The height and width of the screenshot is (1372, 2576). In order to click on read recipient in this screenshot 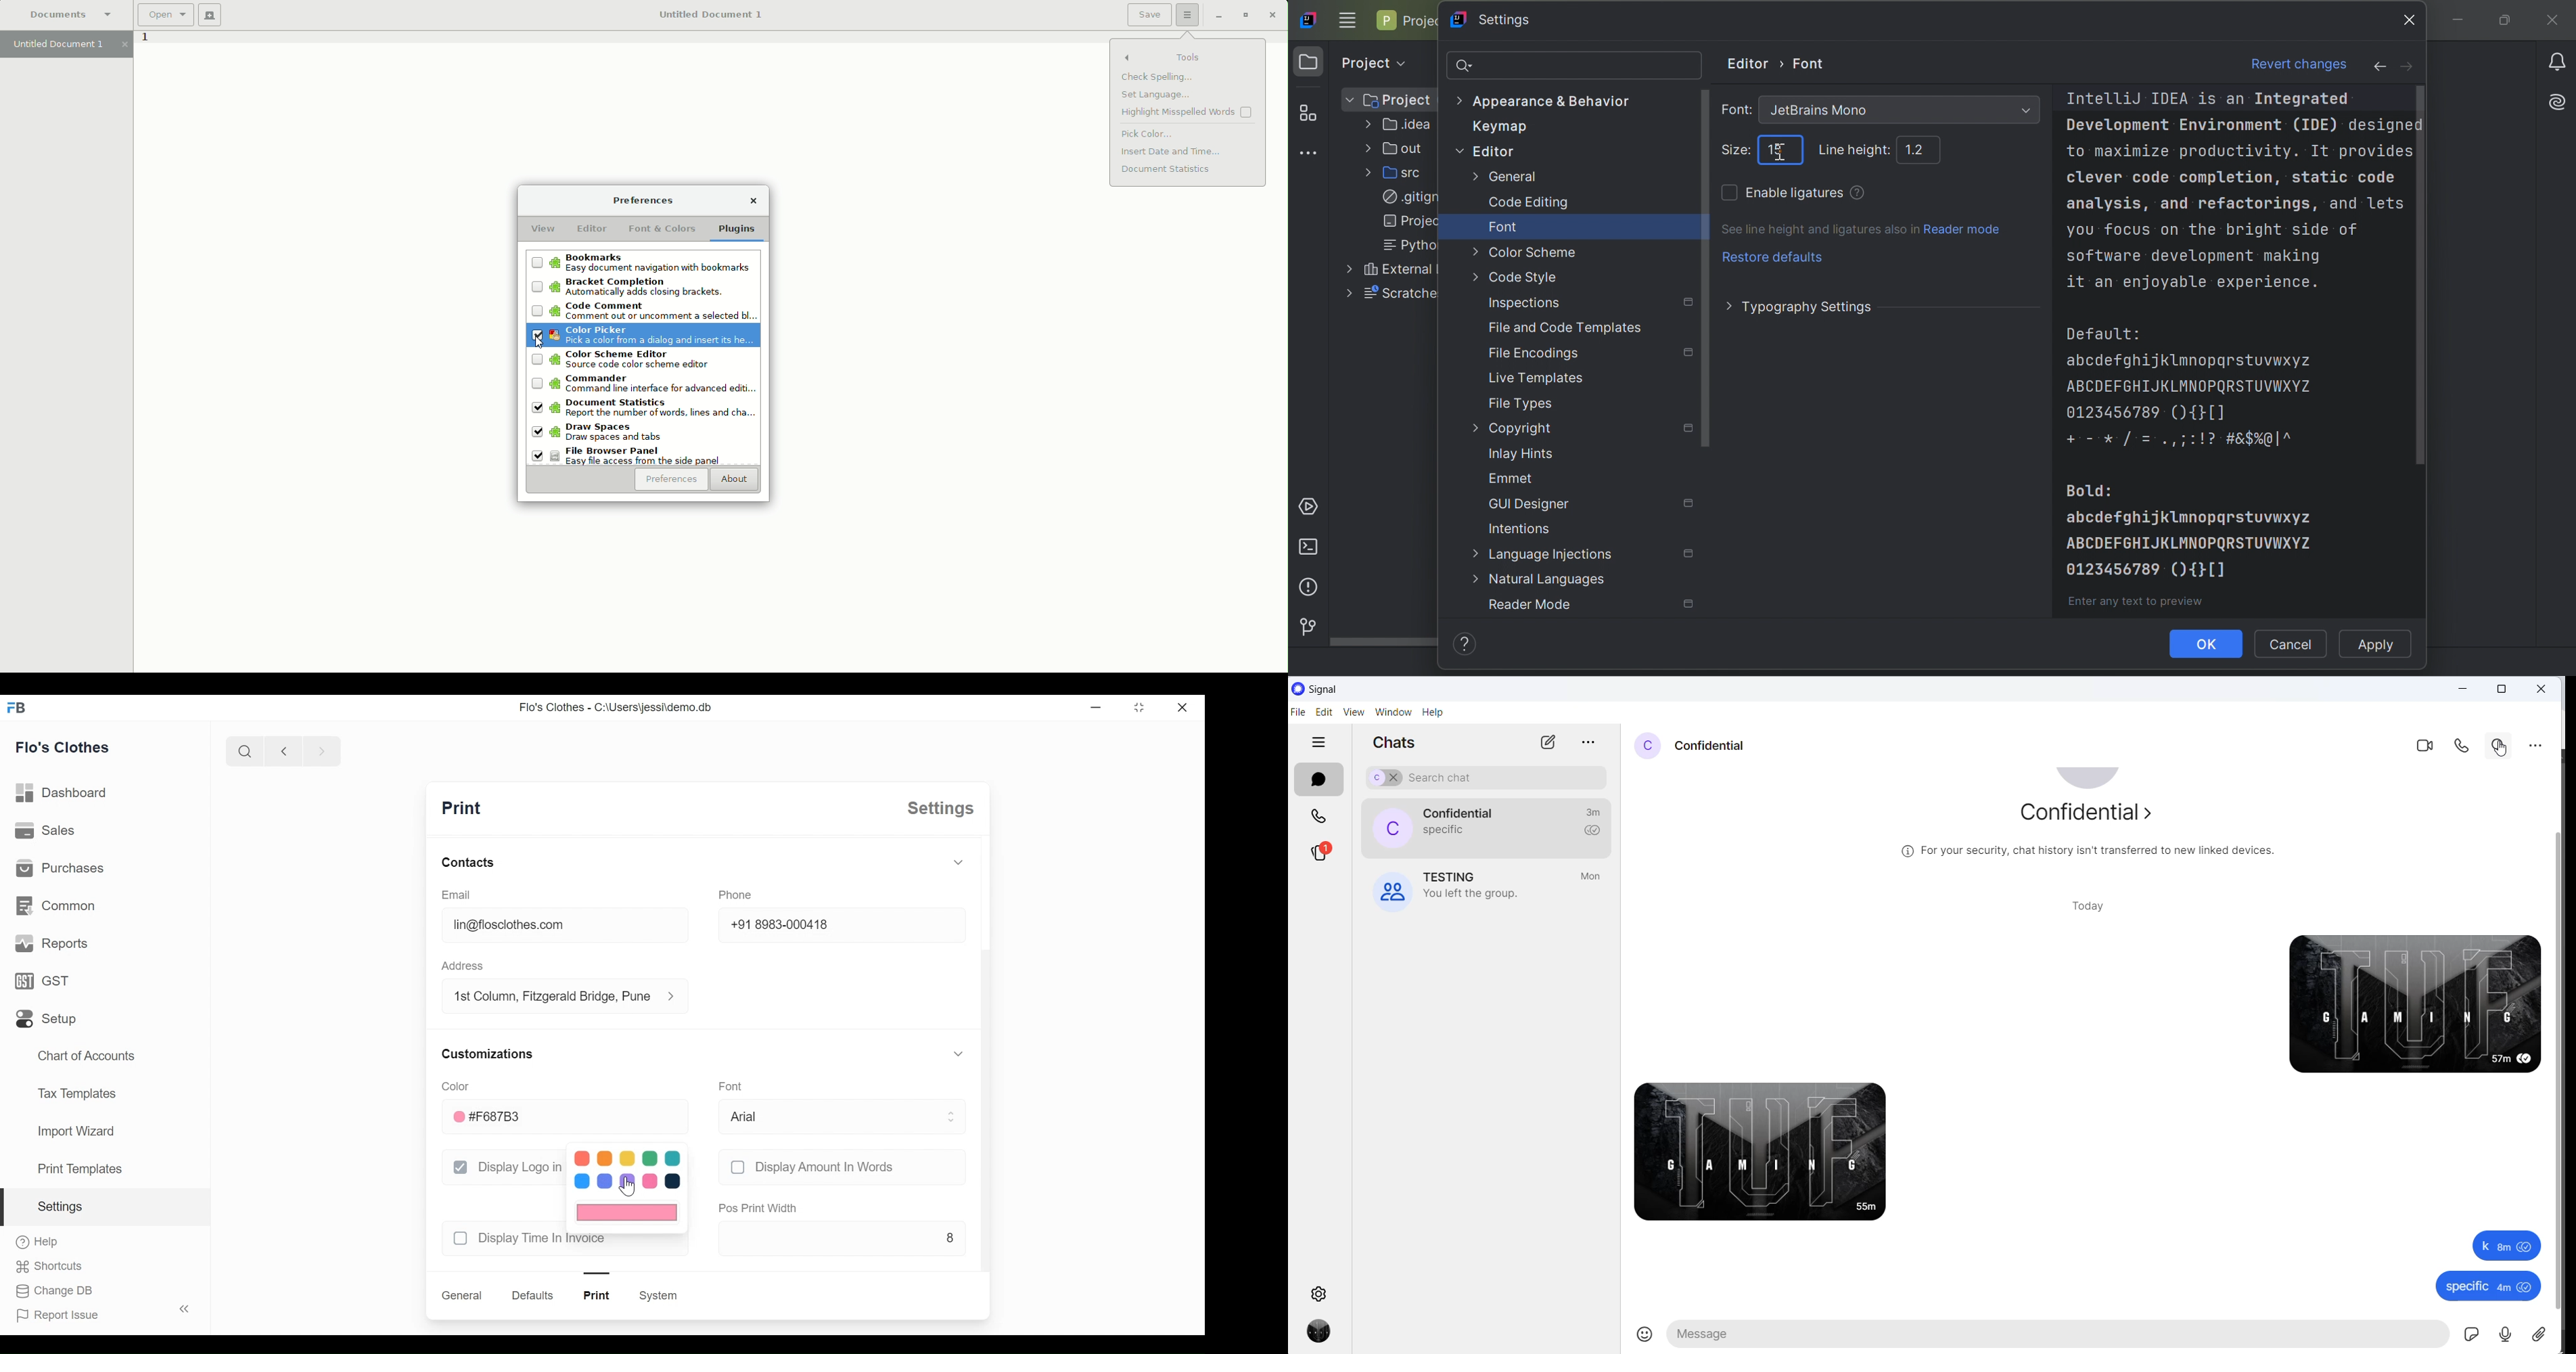, I will do `click(1595, 831)`.